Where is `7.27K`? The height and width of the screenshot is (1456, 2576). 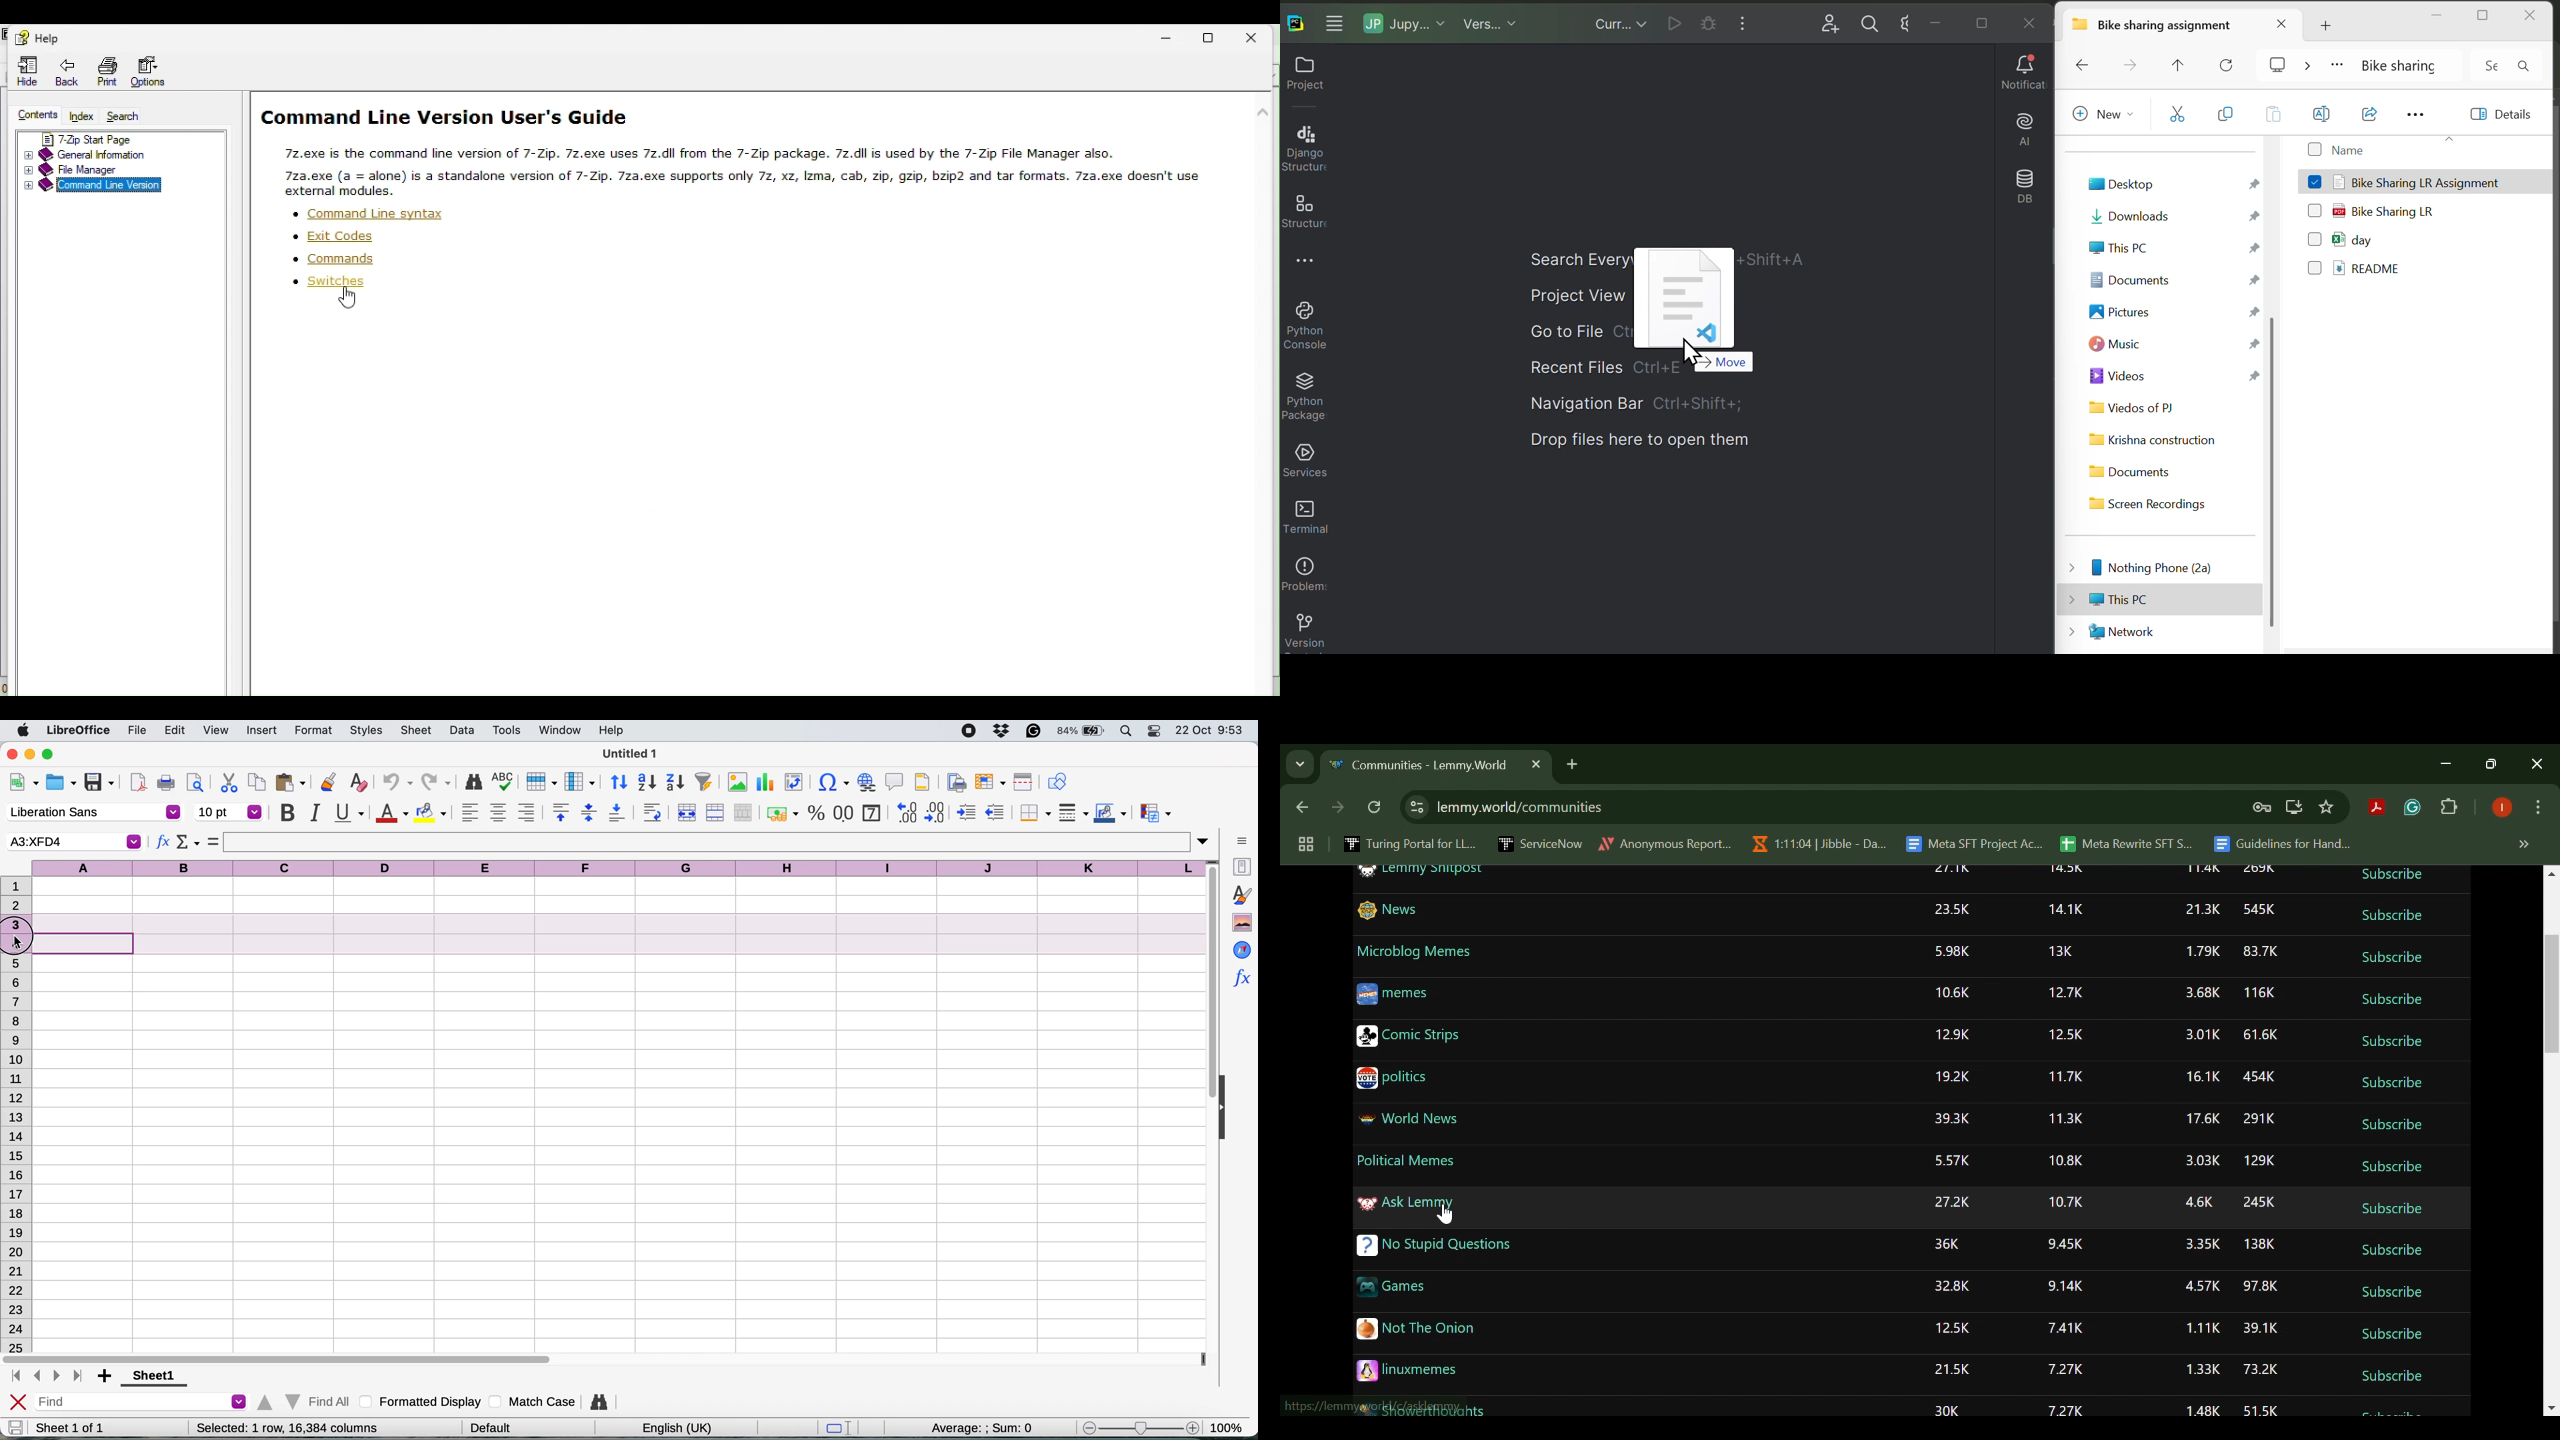 7.27K is located at coordinates (2064, 1370).